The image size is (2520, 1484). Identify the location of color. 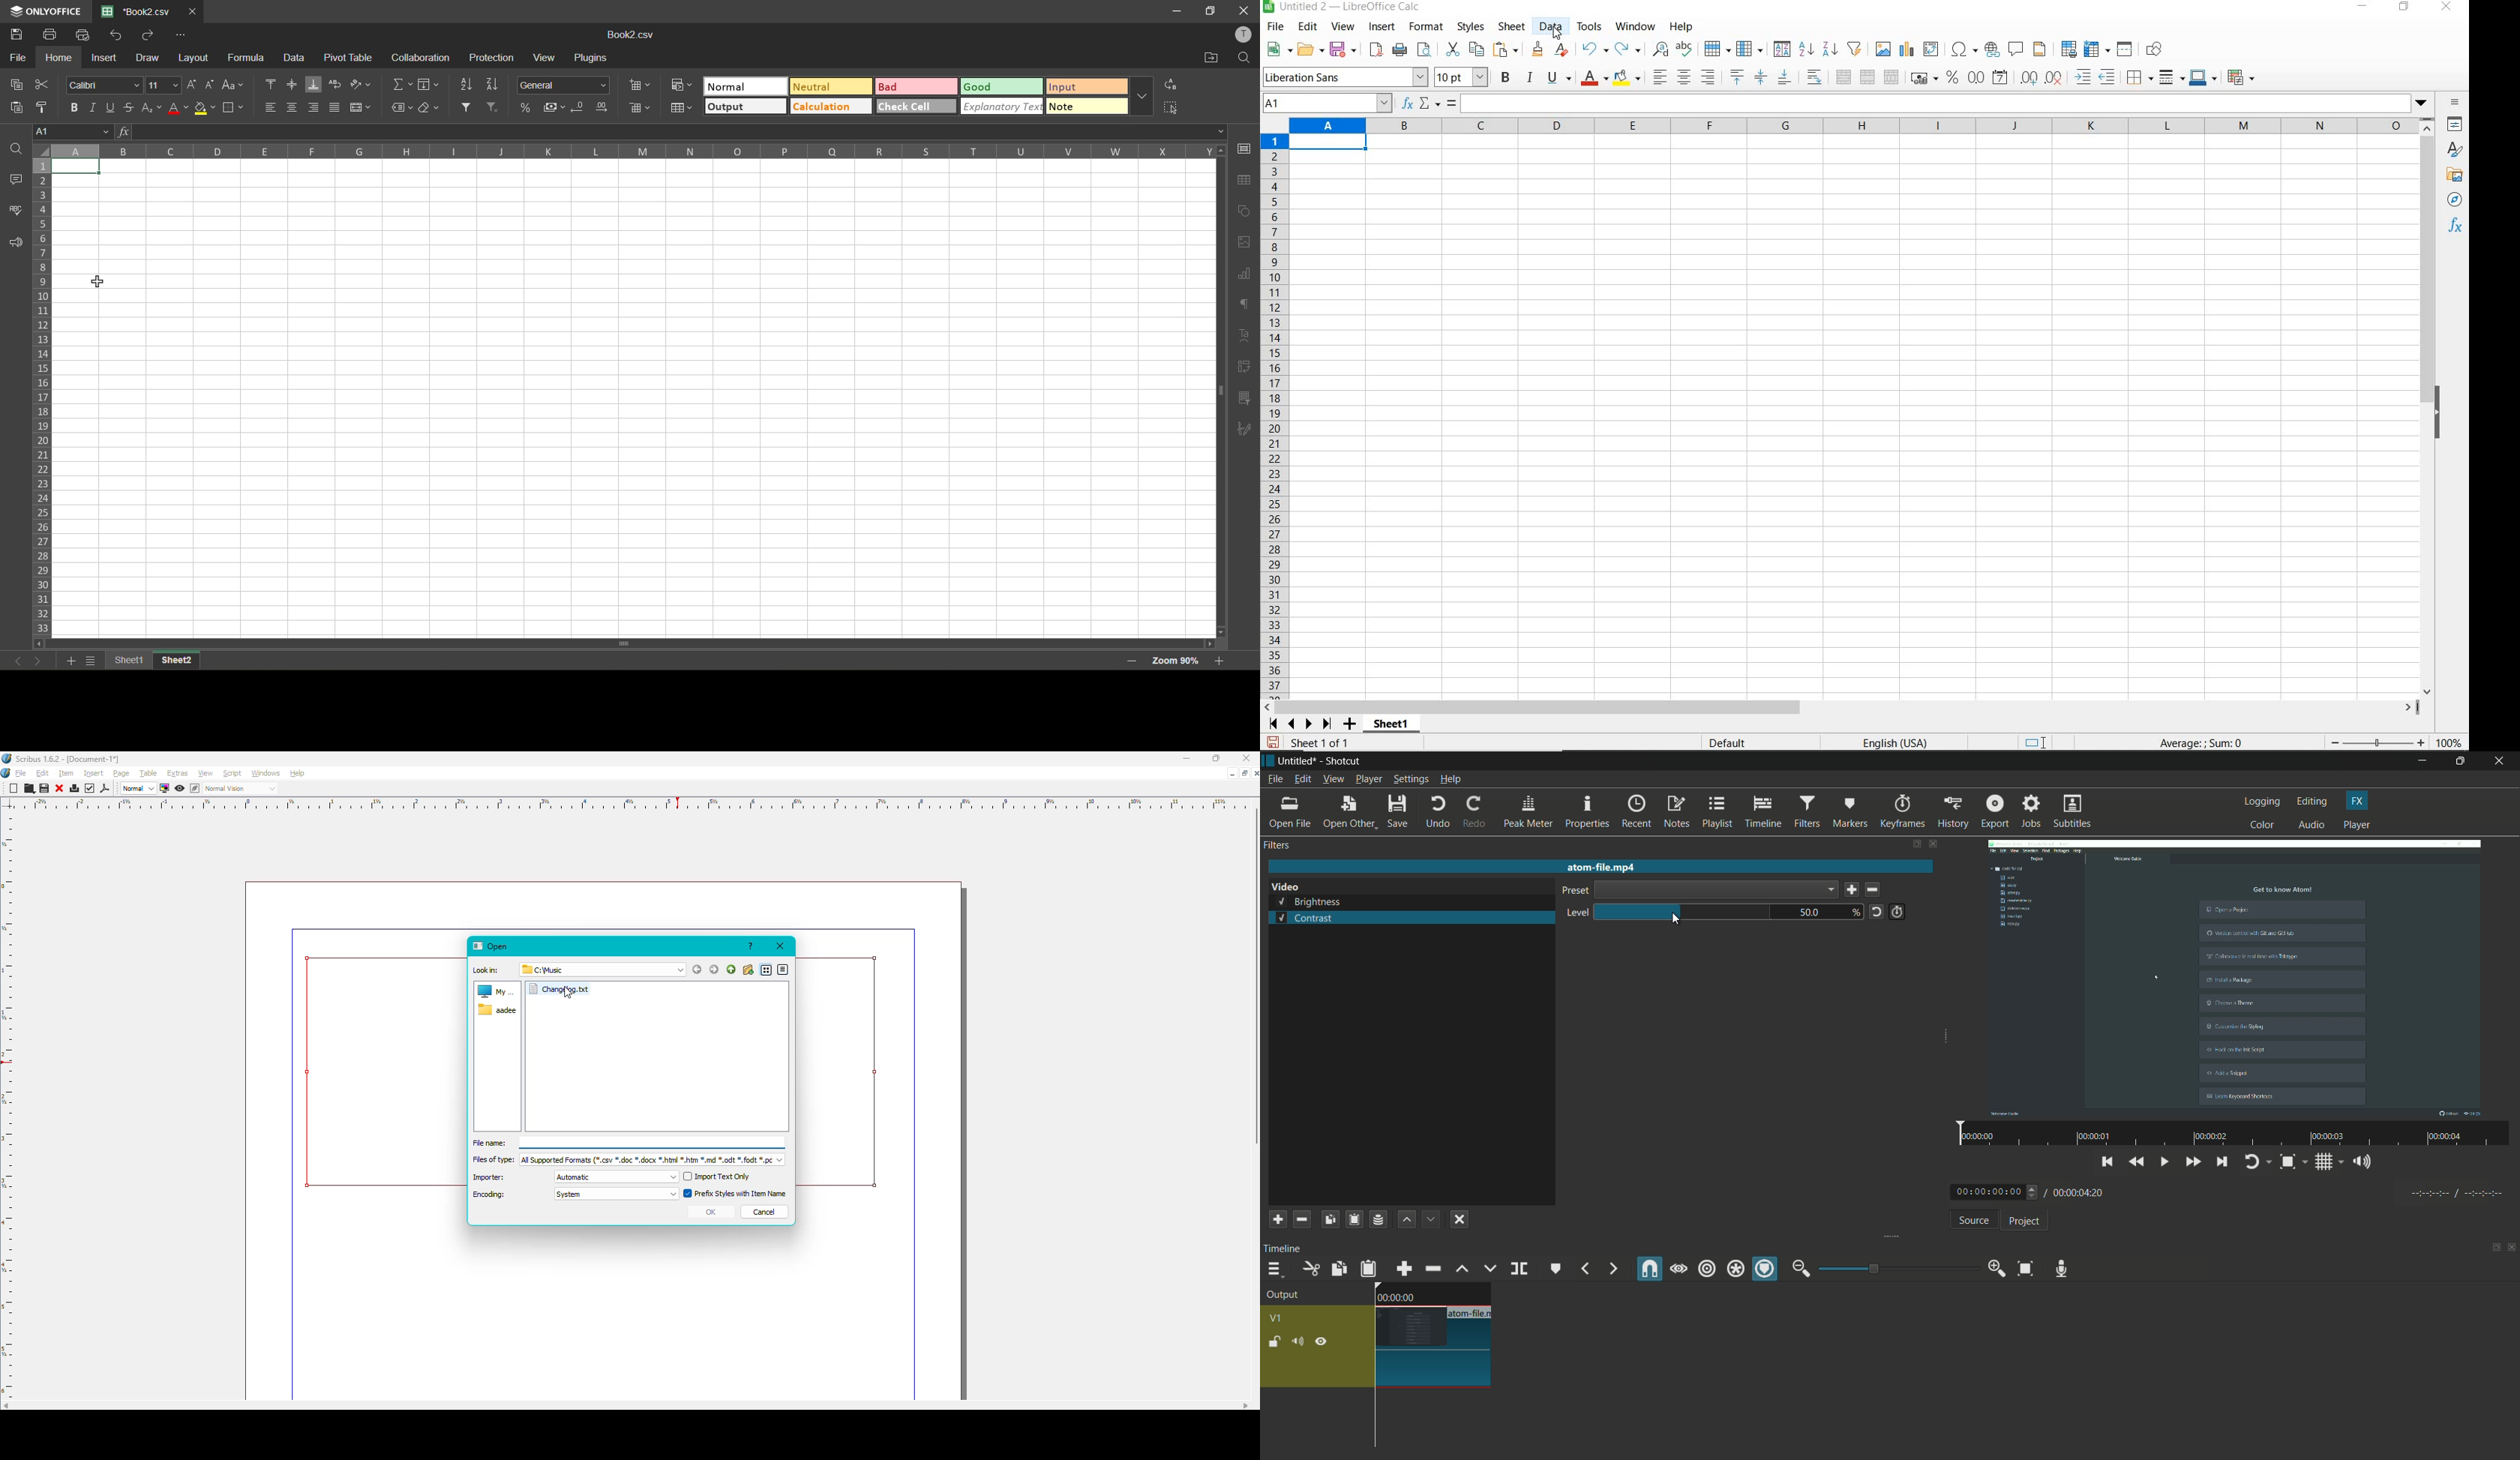
(2263, 824).